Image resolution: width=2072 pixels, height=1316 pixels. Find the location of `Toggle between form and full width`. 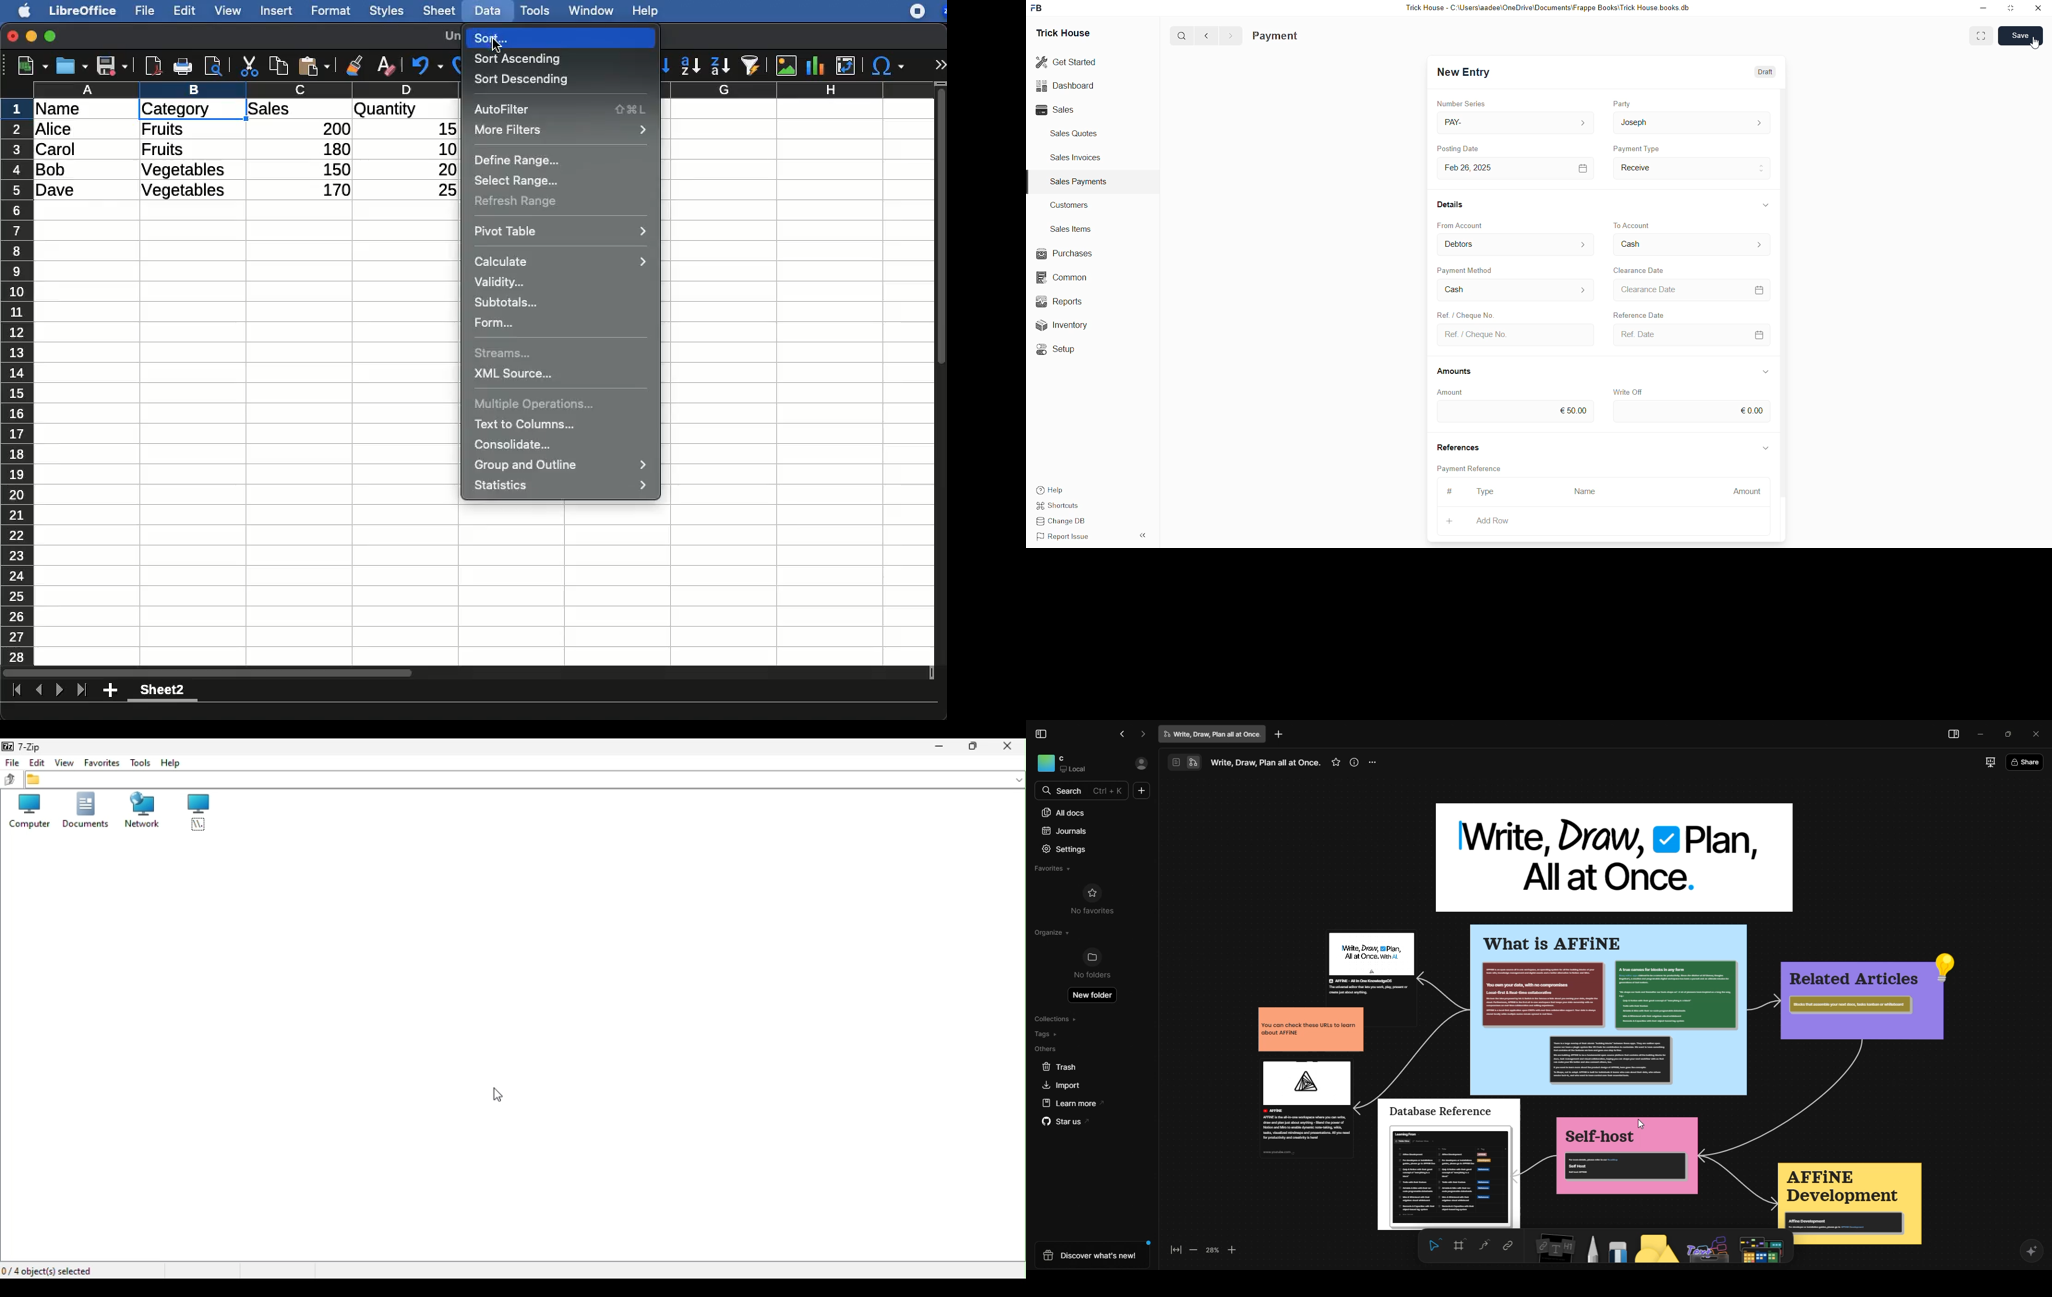

Toggle between form and full width is located at coordinates (1981, 37).